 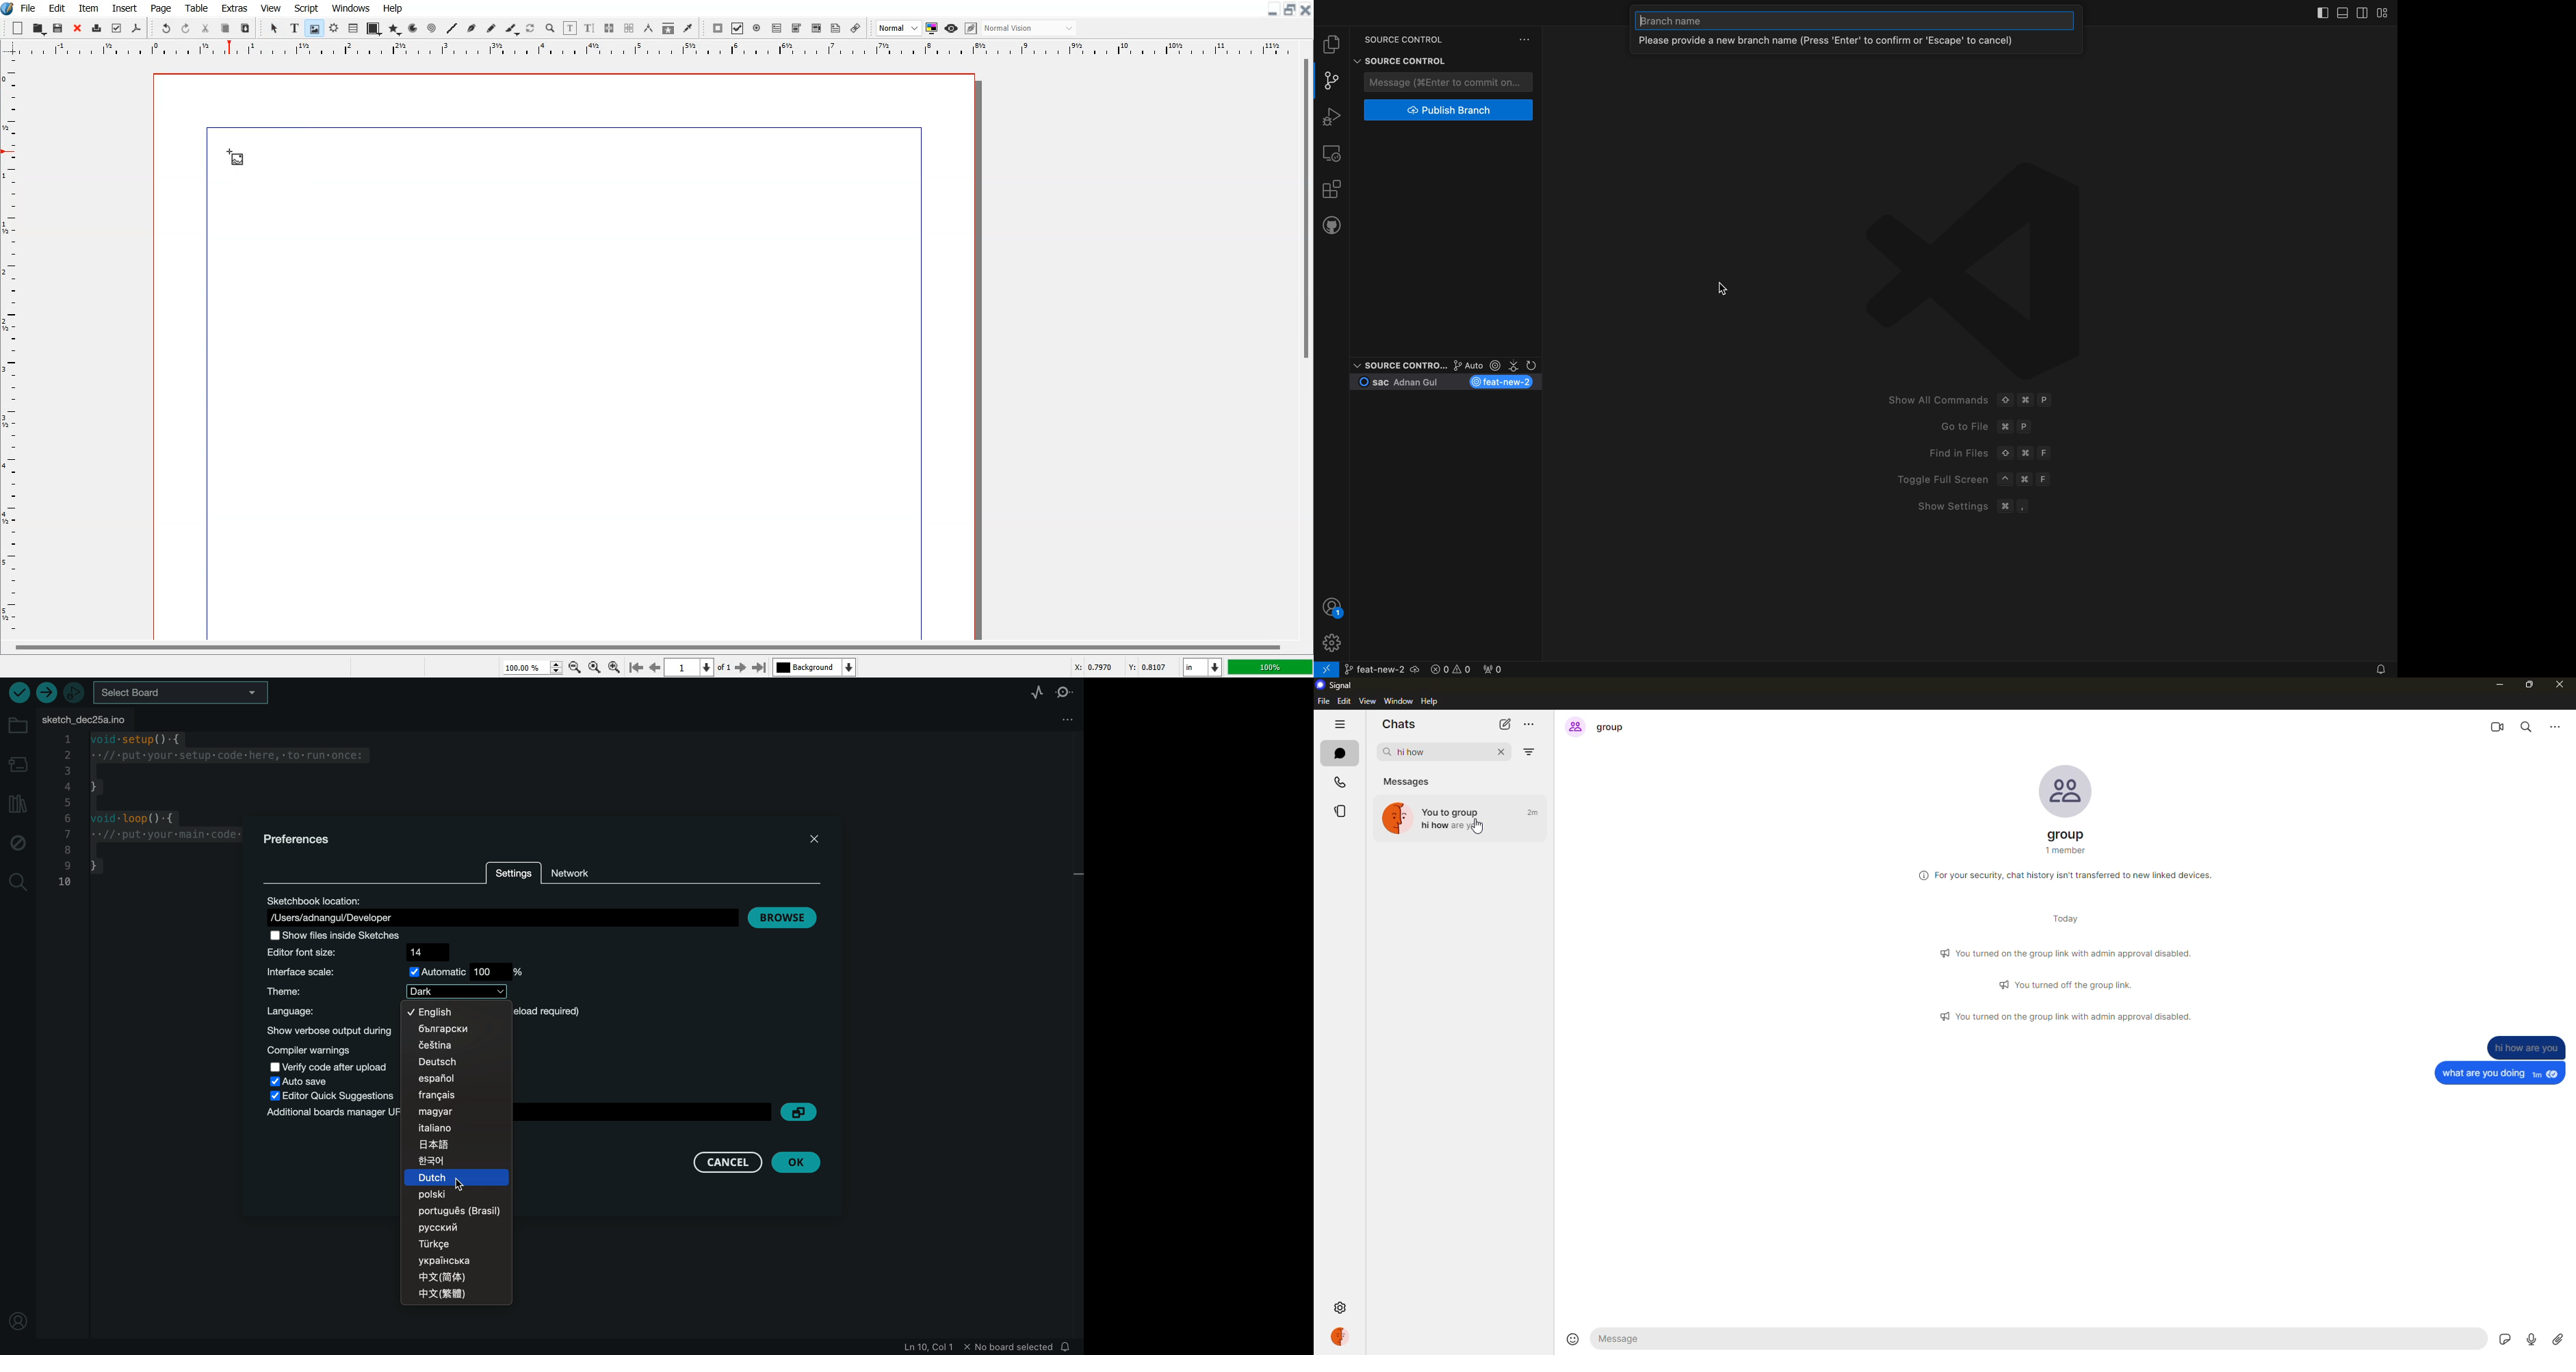 I want to click on 100%, so click(x=1269, y=667).